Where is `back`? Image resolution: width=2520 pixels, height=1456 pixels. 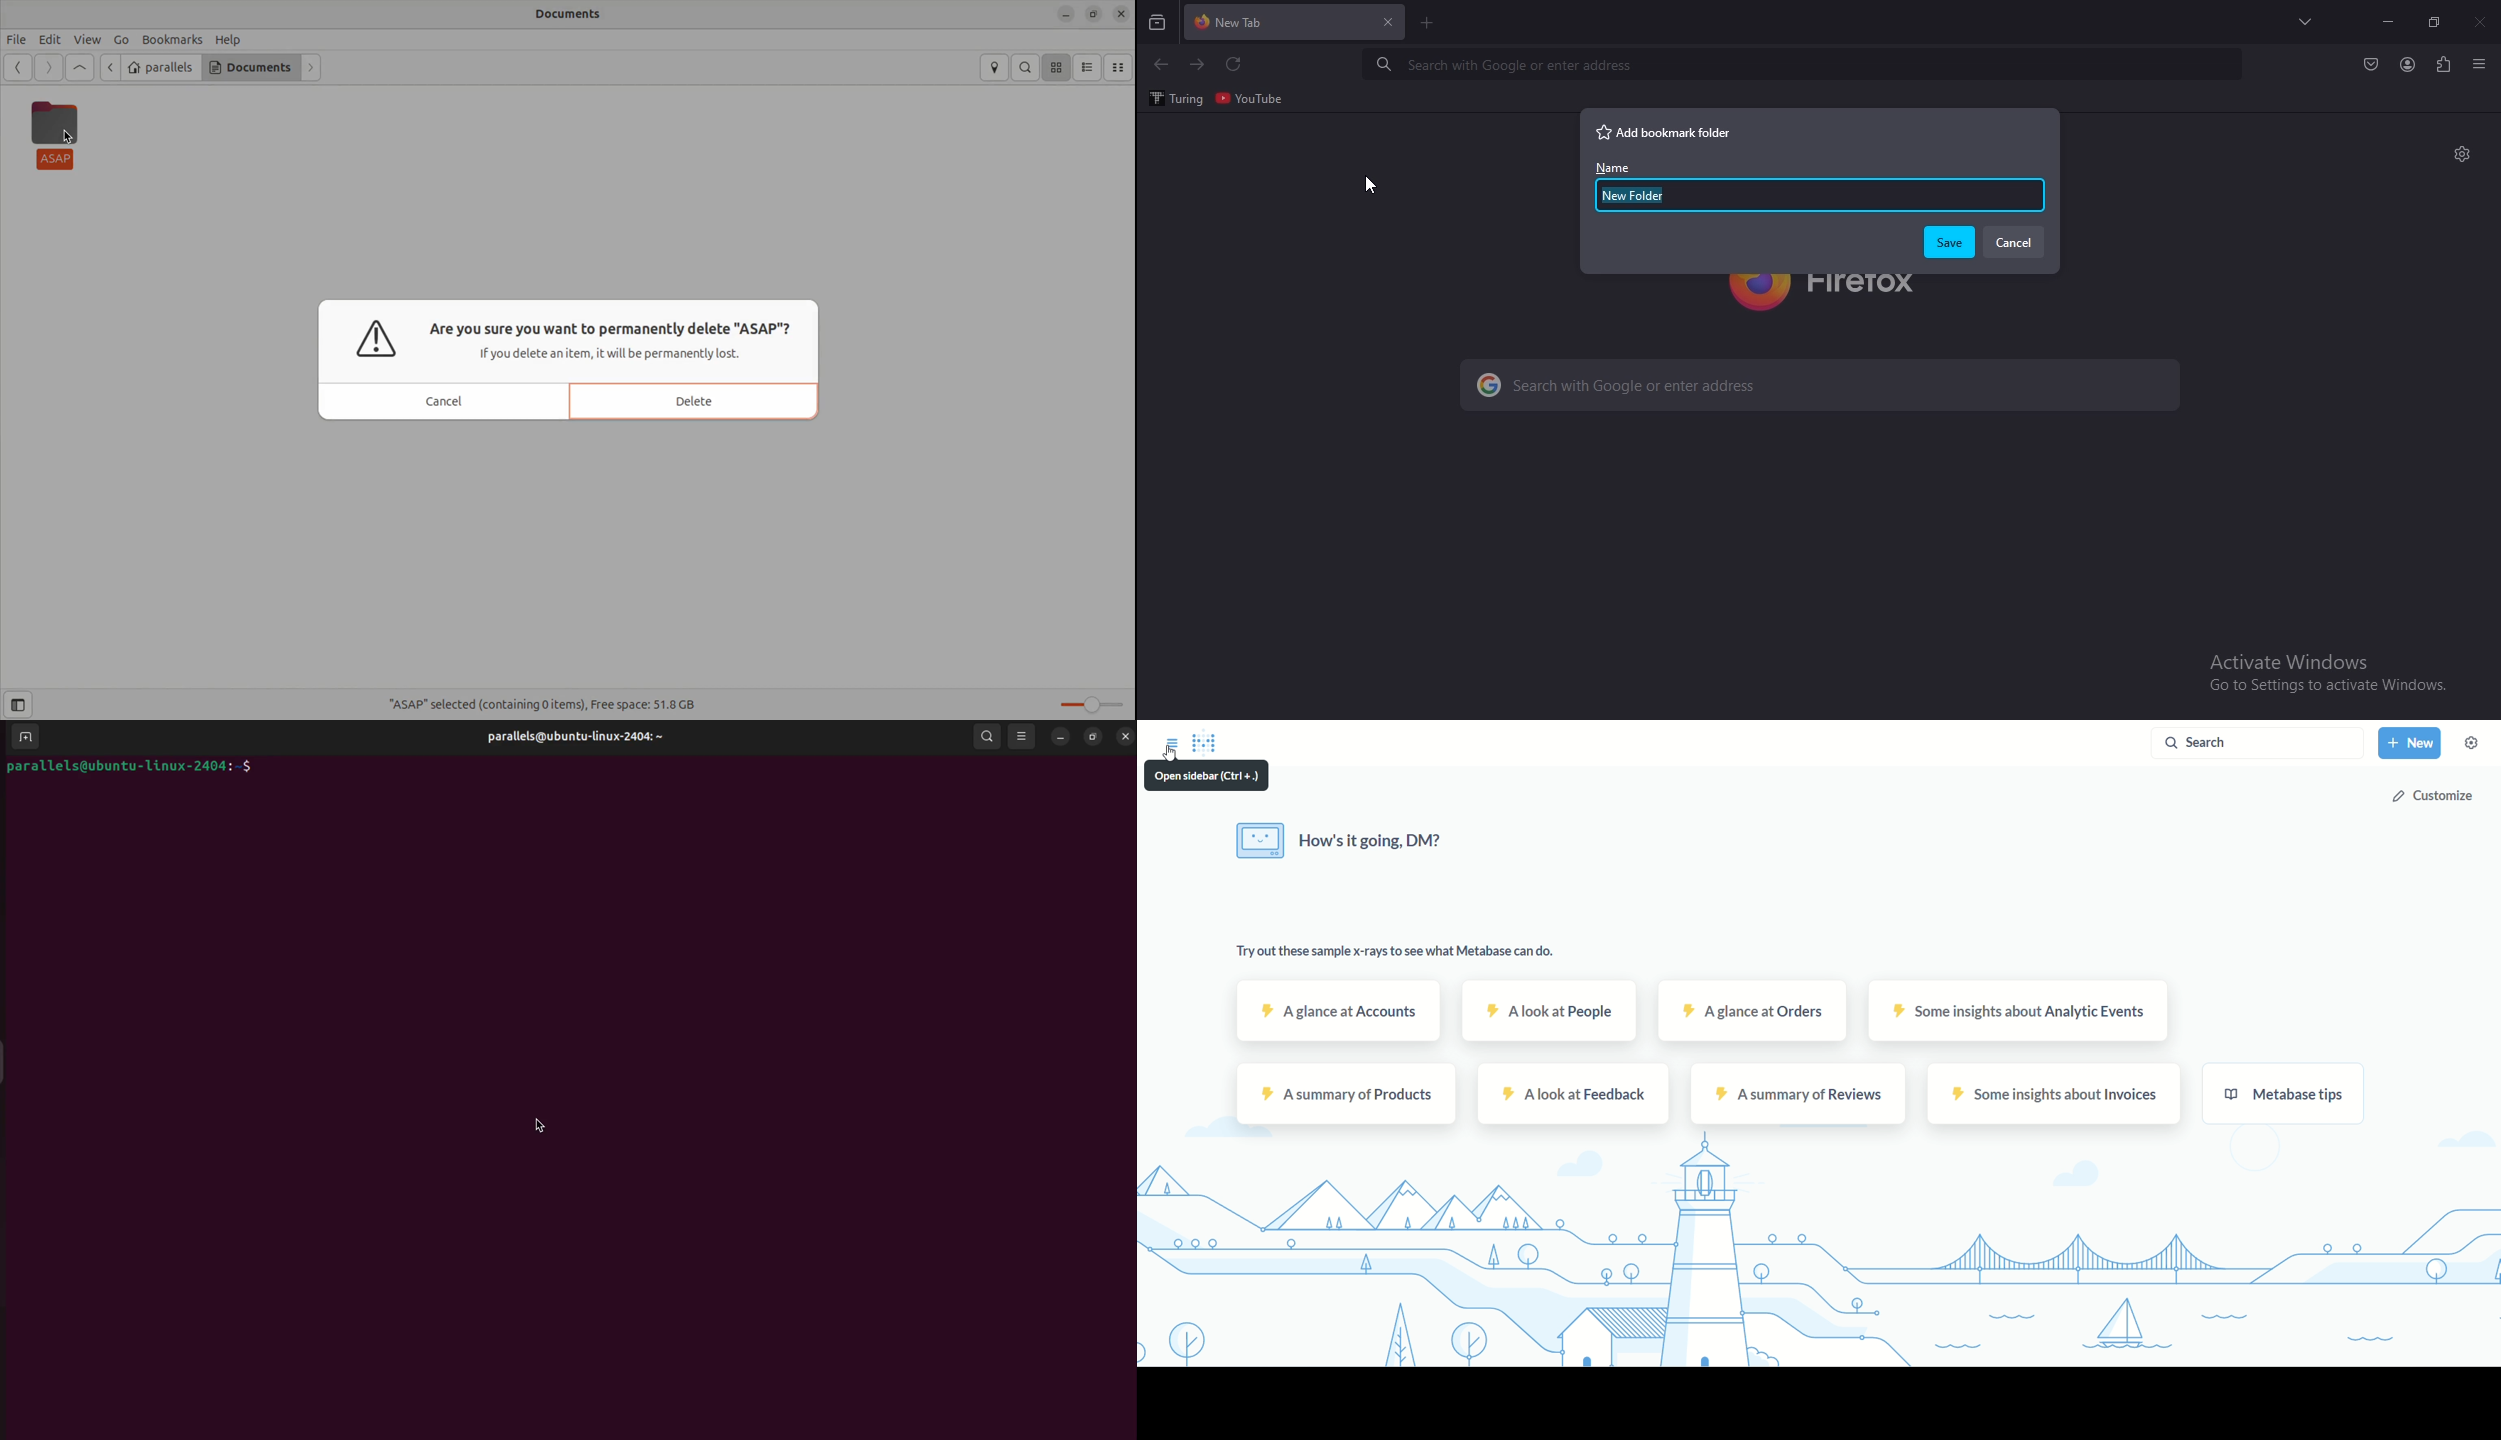
back is located at coordinates (109, 67).